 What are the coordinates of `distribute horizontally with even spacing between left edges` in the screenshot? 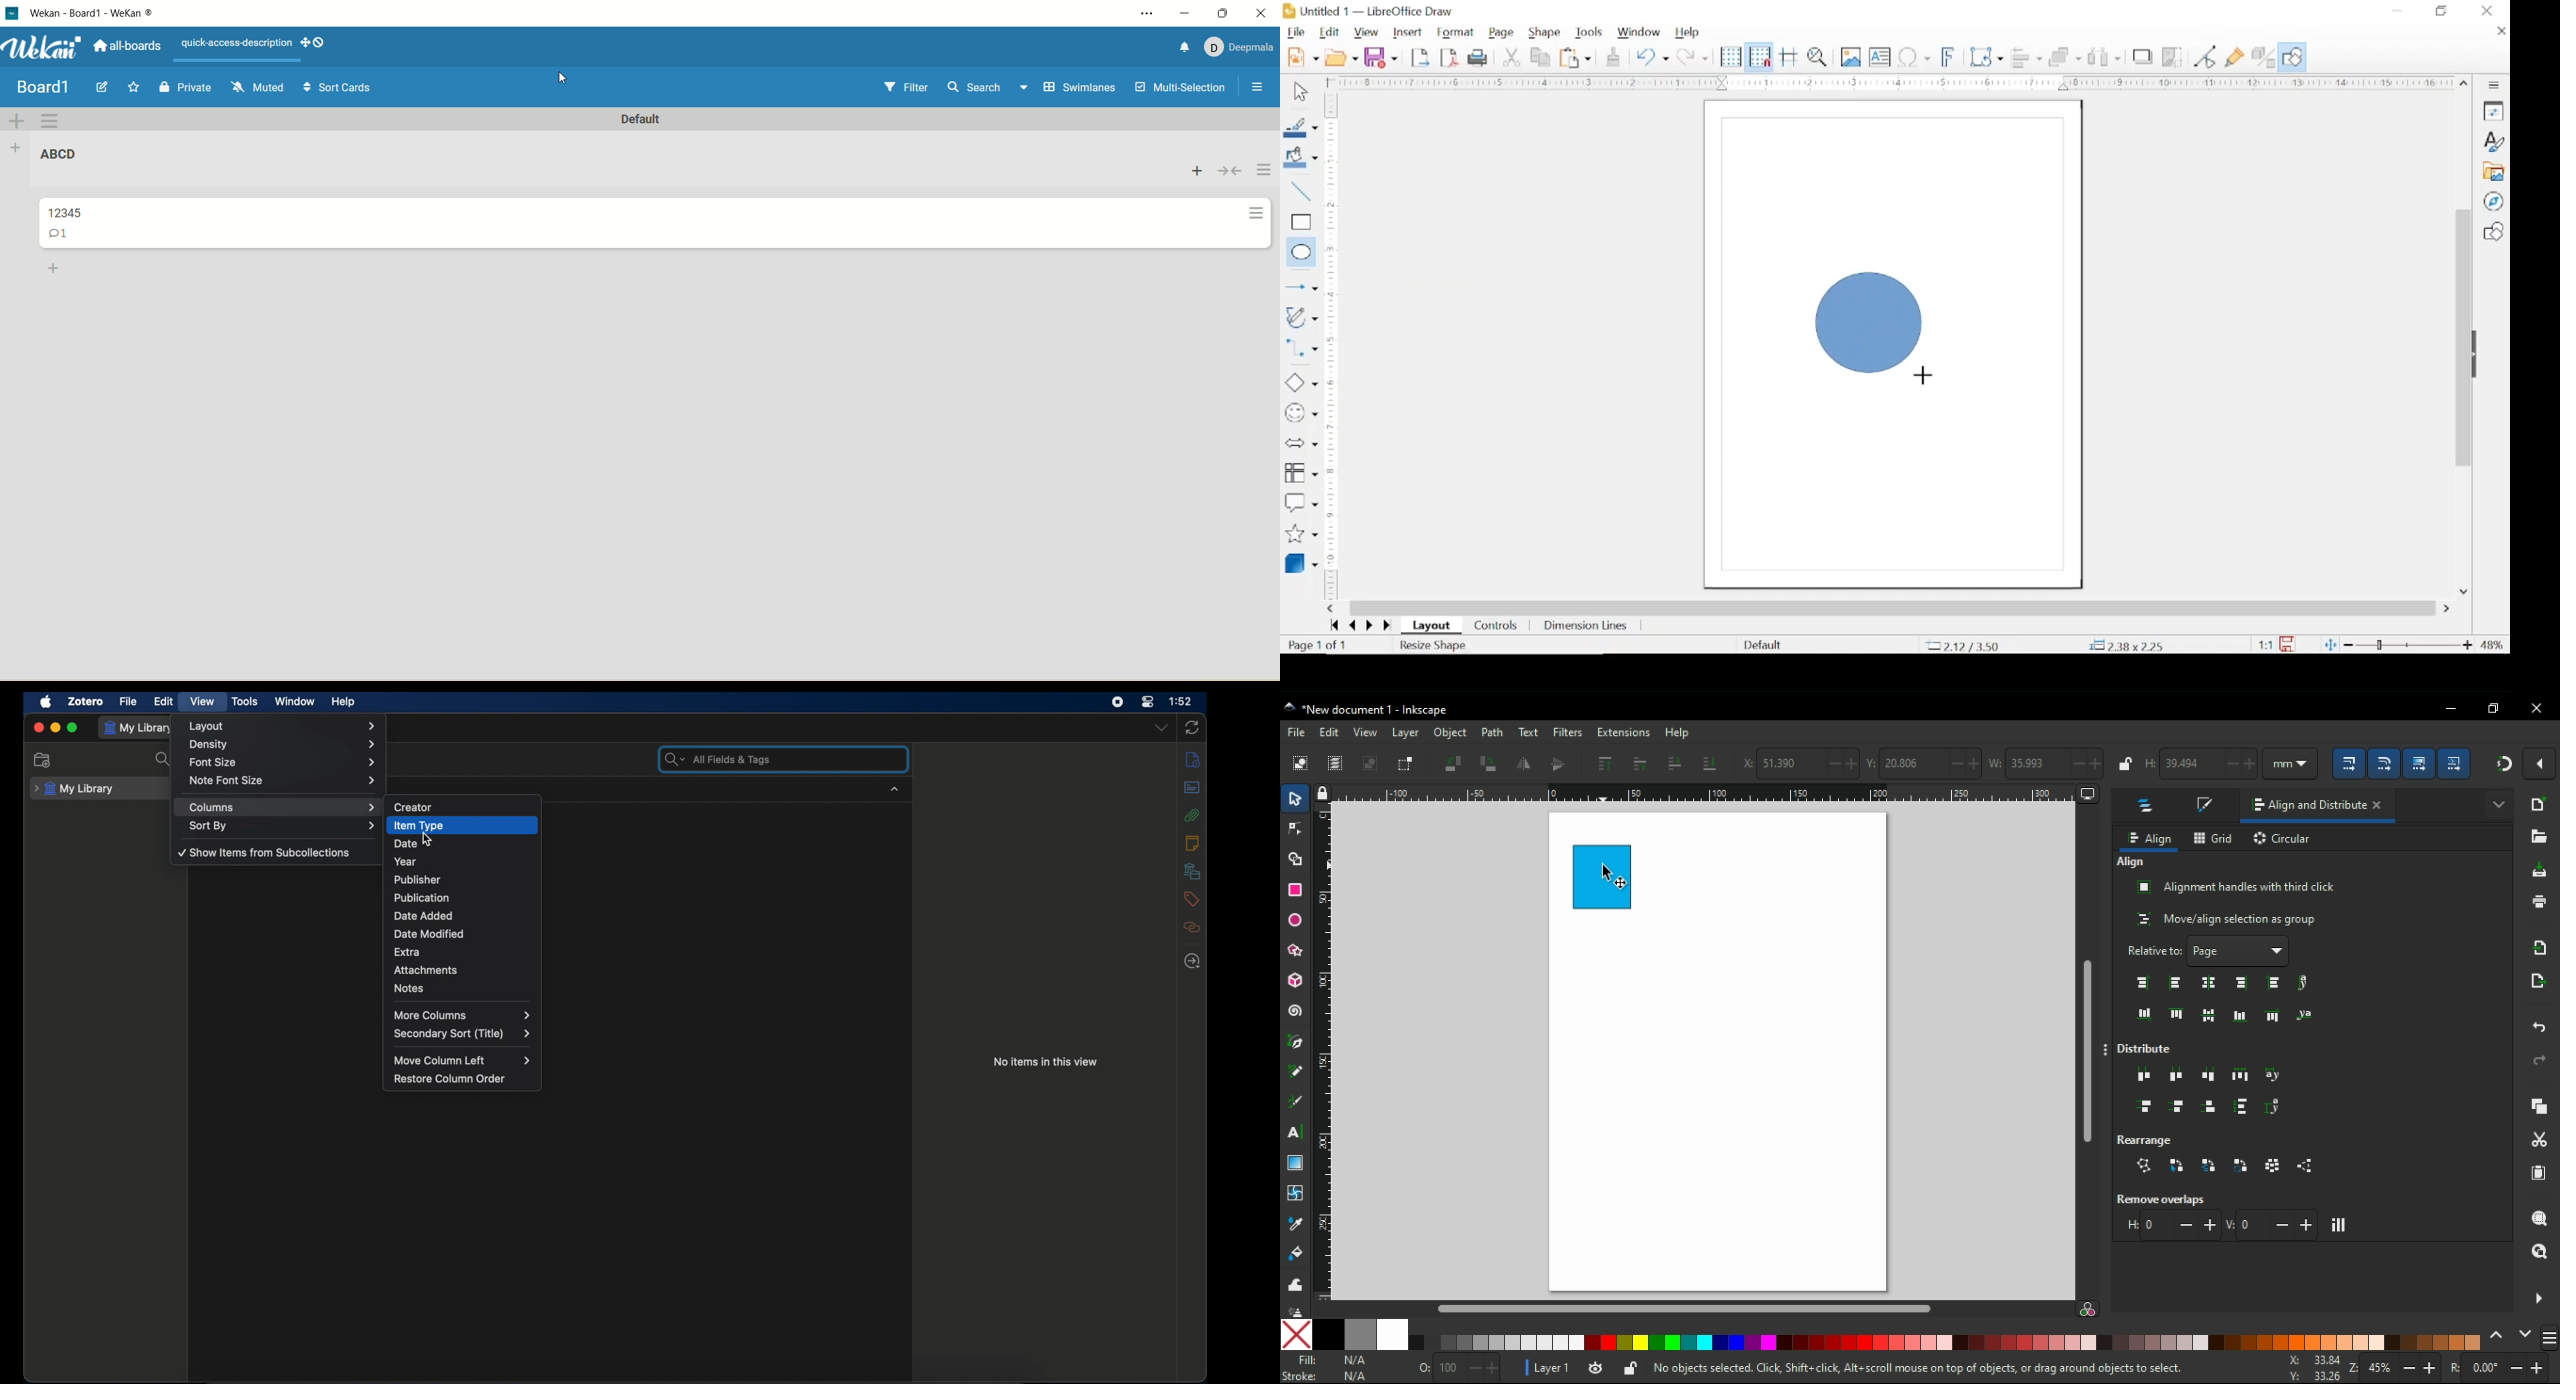 It's located at (2145, 1077).